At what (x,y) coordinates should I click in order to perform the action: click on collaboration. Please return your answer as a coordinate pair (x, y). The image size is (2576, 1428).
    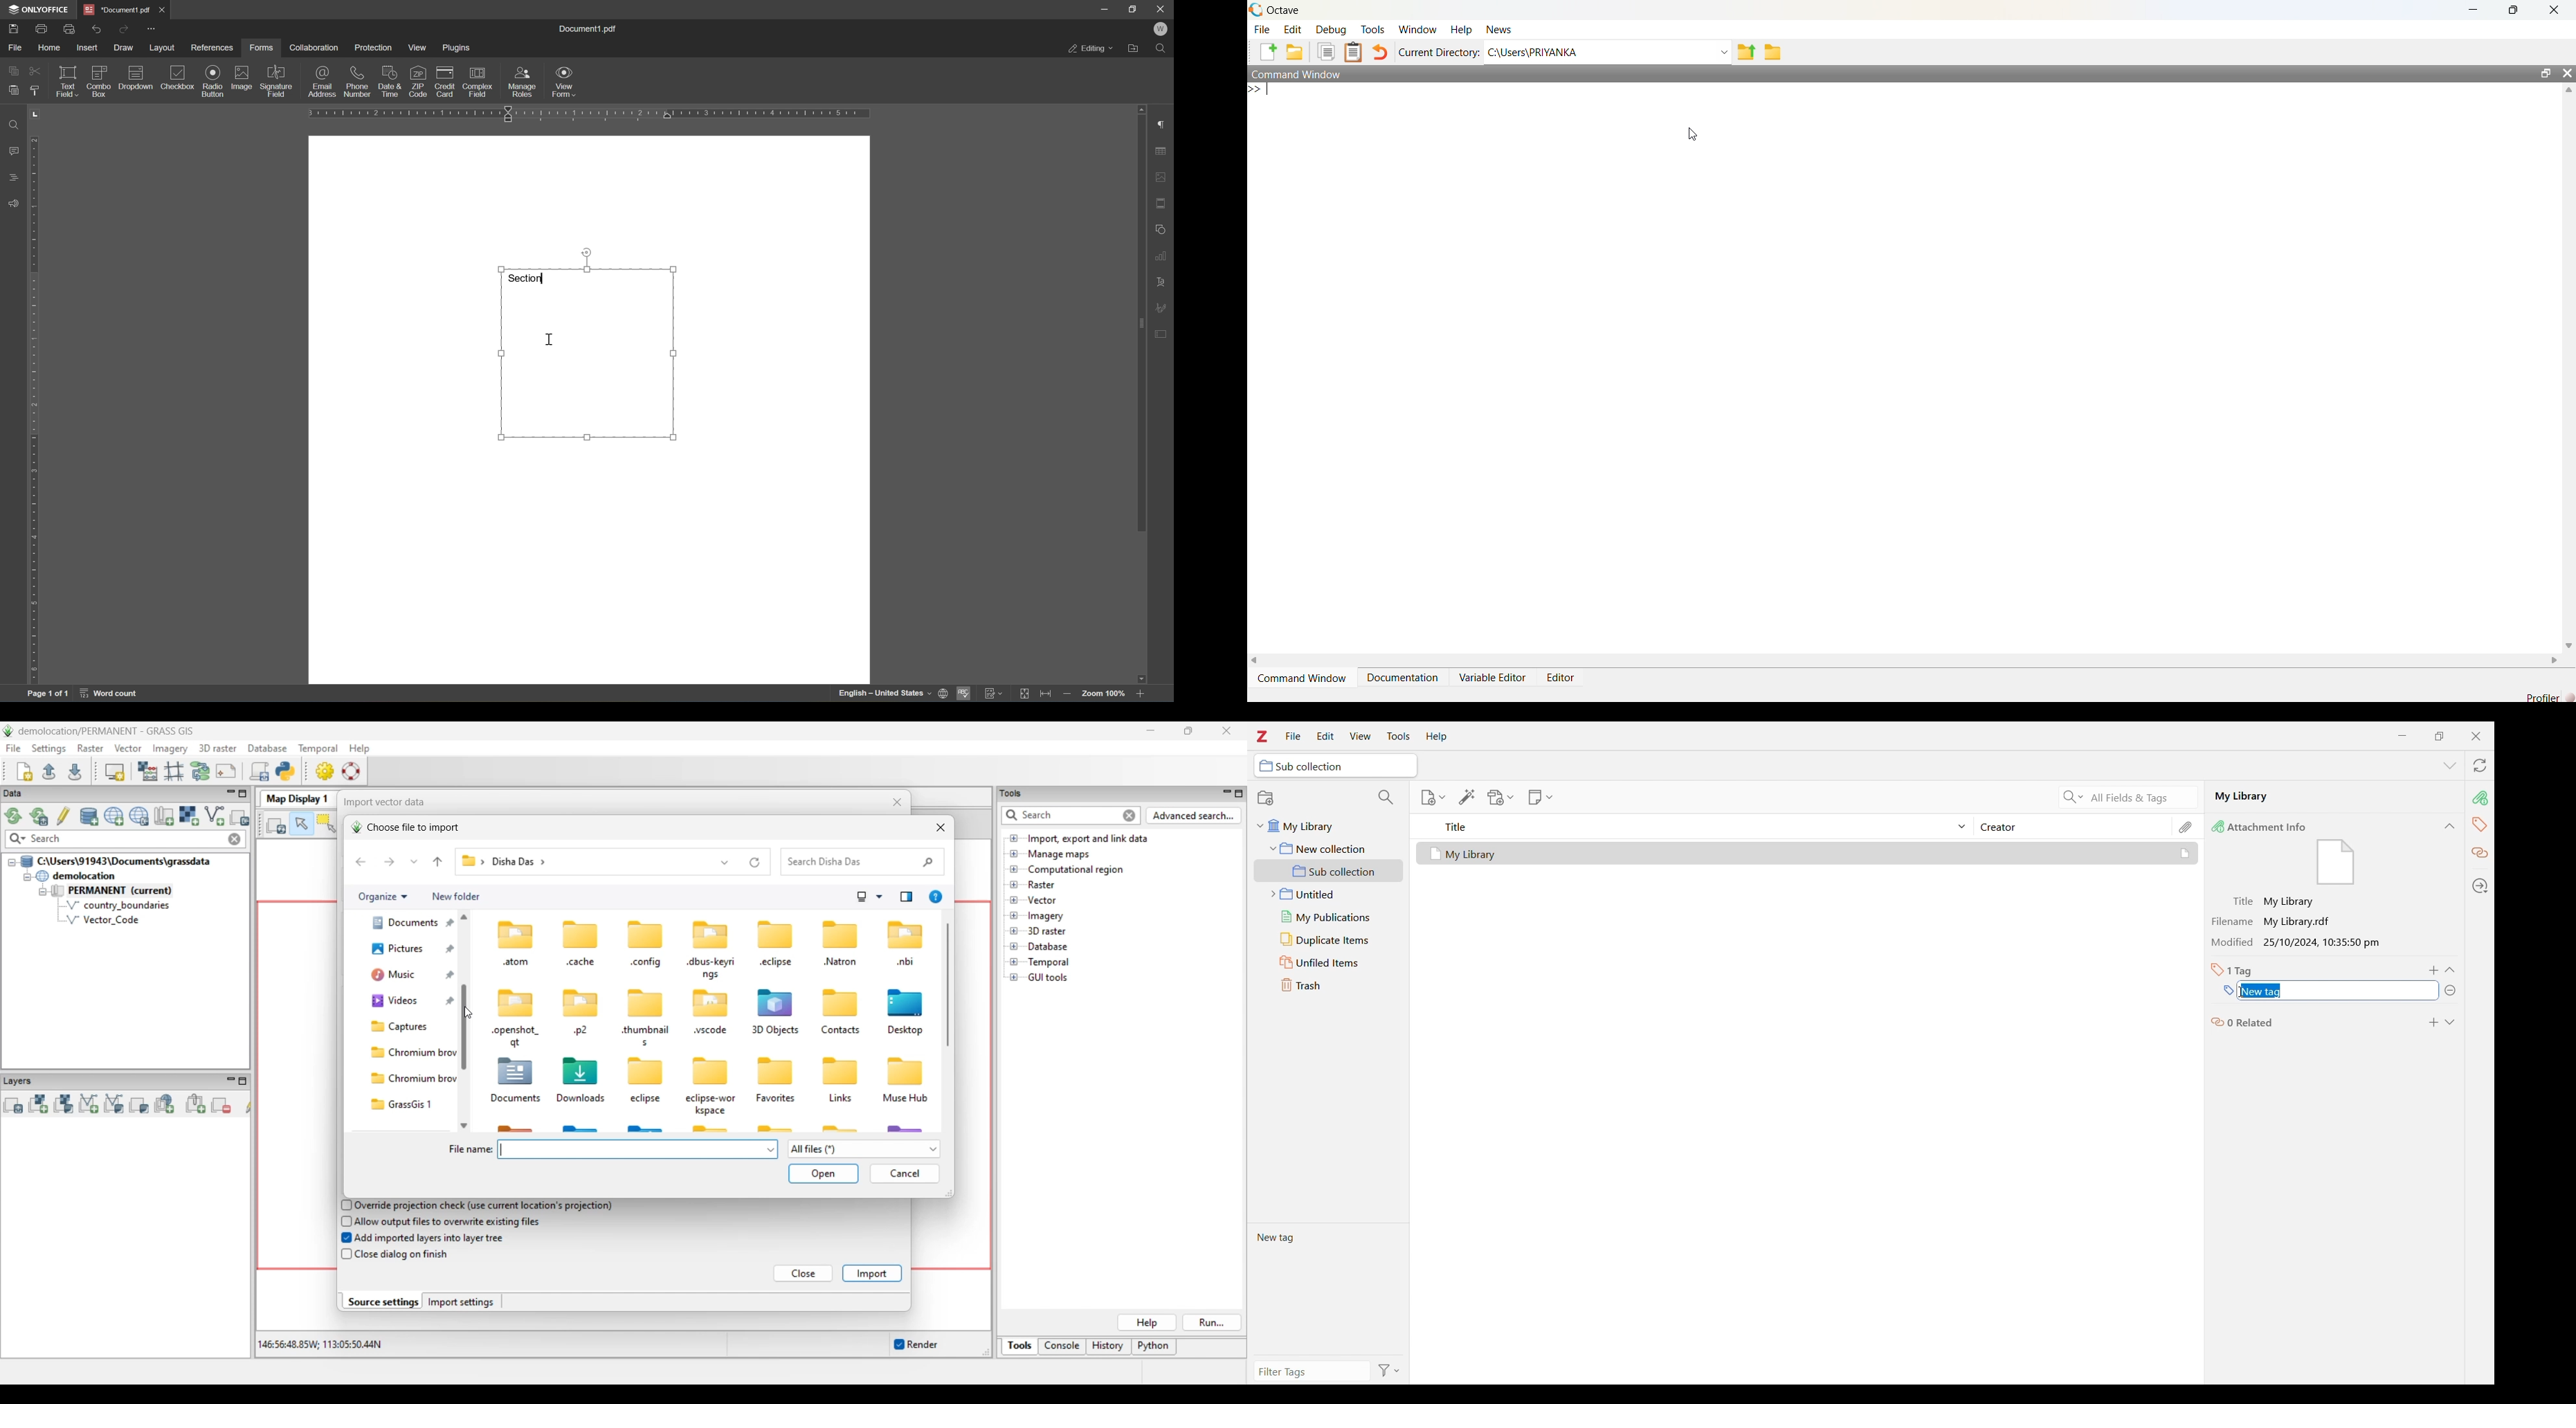
    Looking at the image, I should click on (314, 48).